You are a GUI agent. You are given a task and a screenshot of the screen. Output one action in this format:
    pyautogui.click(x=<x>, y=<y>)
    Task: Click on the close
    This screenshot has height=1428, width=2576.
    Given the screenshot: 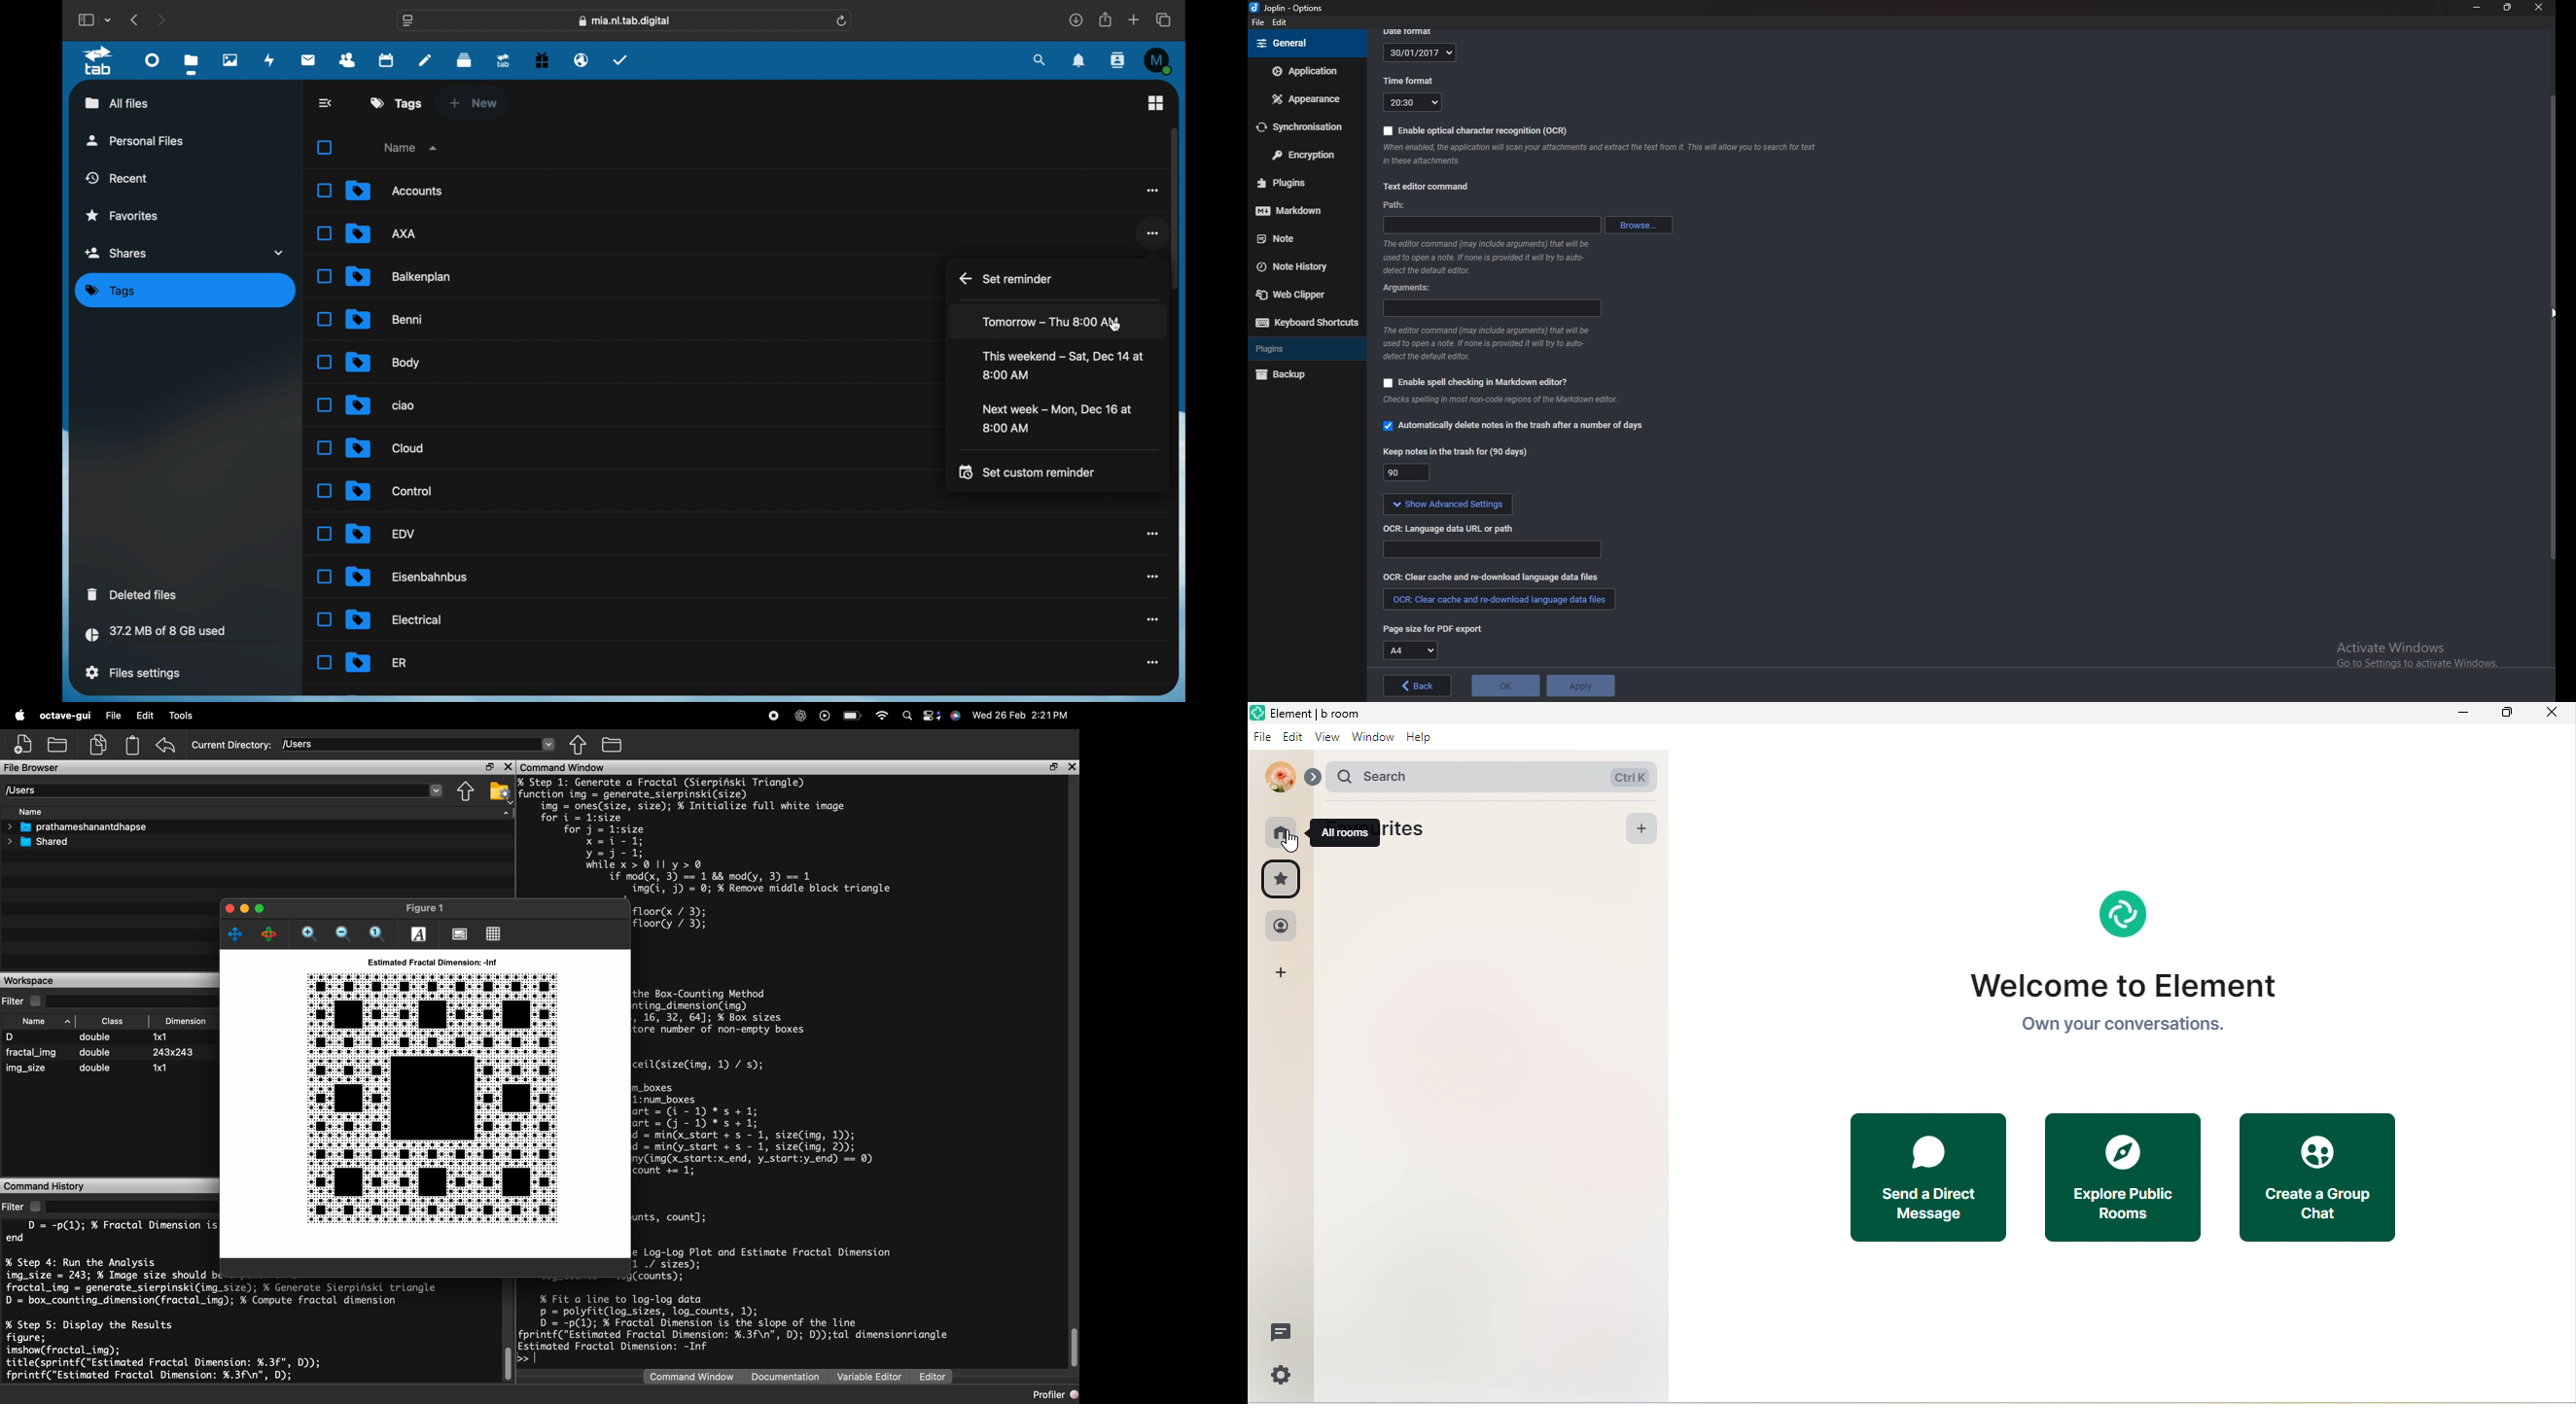 What is the action you would take?
    pyautogui.click(x=228, y=910)
    